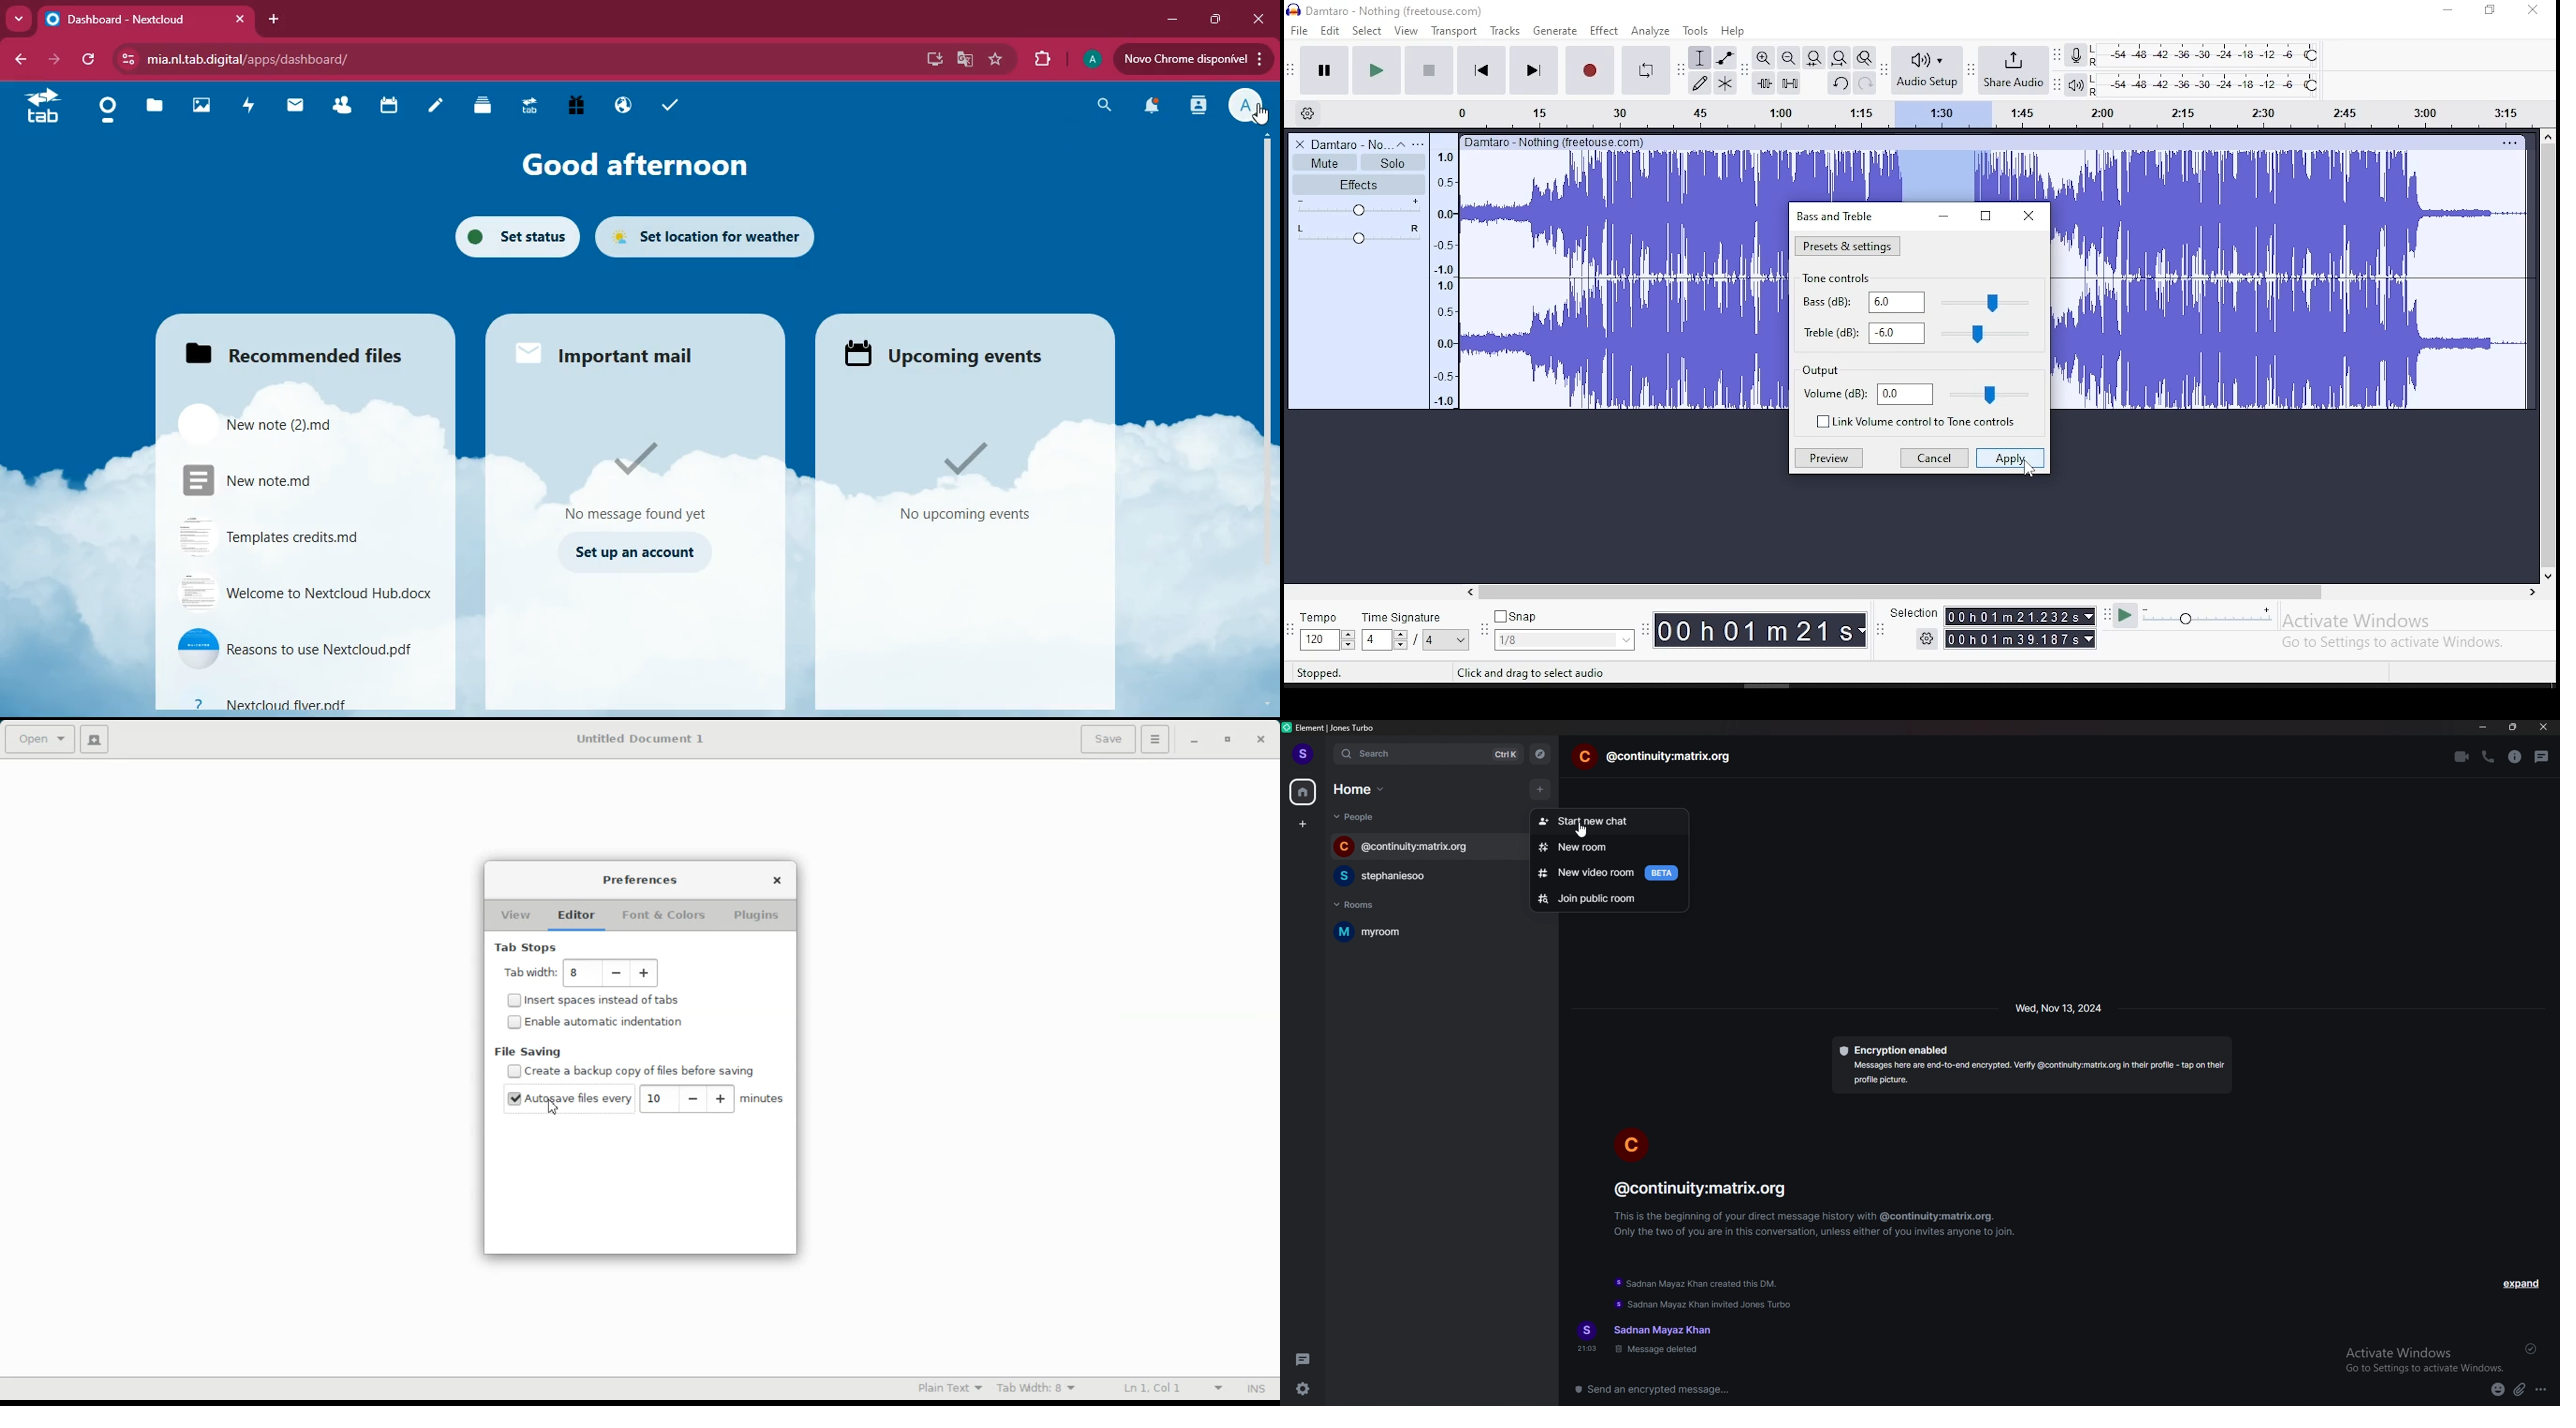 This screenshot has height=1428, width=2576. What do you see at coordinates (2077, 85) in the screenshot?
I see `playback meter` at bounding box center [2077, 85].